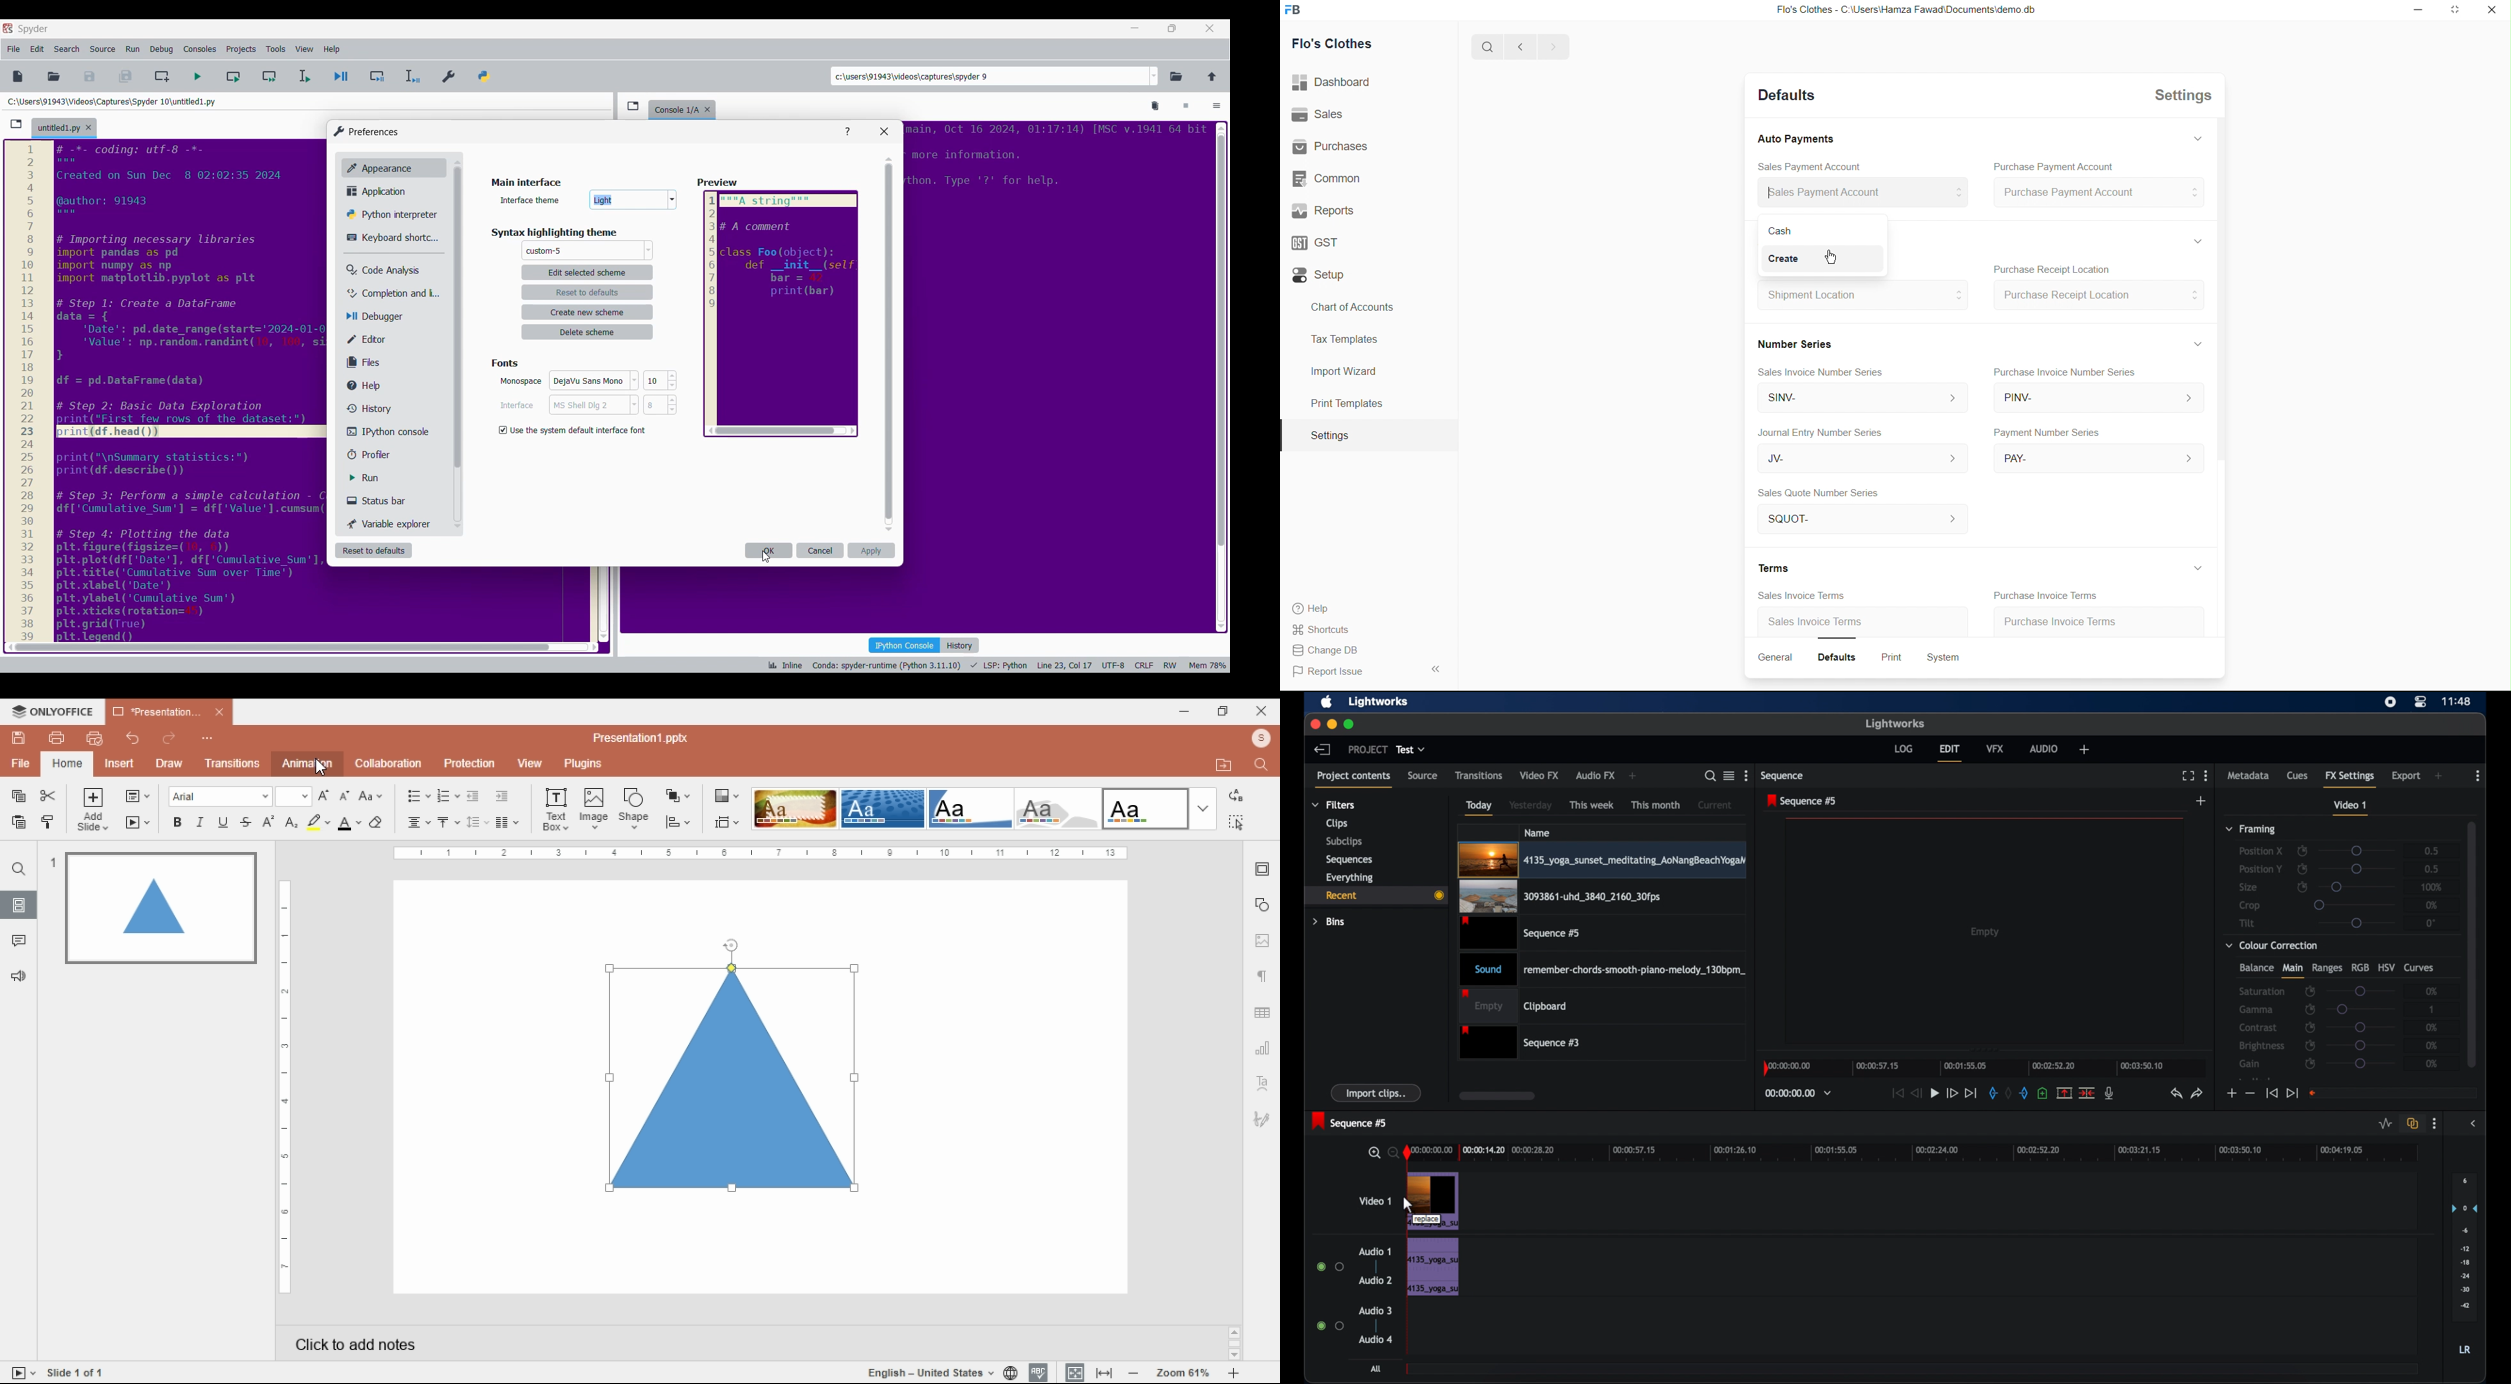 Image resolution: width=2520 pixels, height=1400 pixels. I want to click on Shortcuts, so click(1328, 628).